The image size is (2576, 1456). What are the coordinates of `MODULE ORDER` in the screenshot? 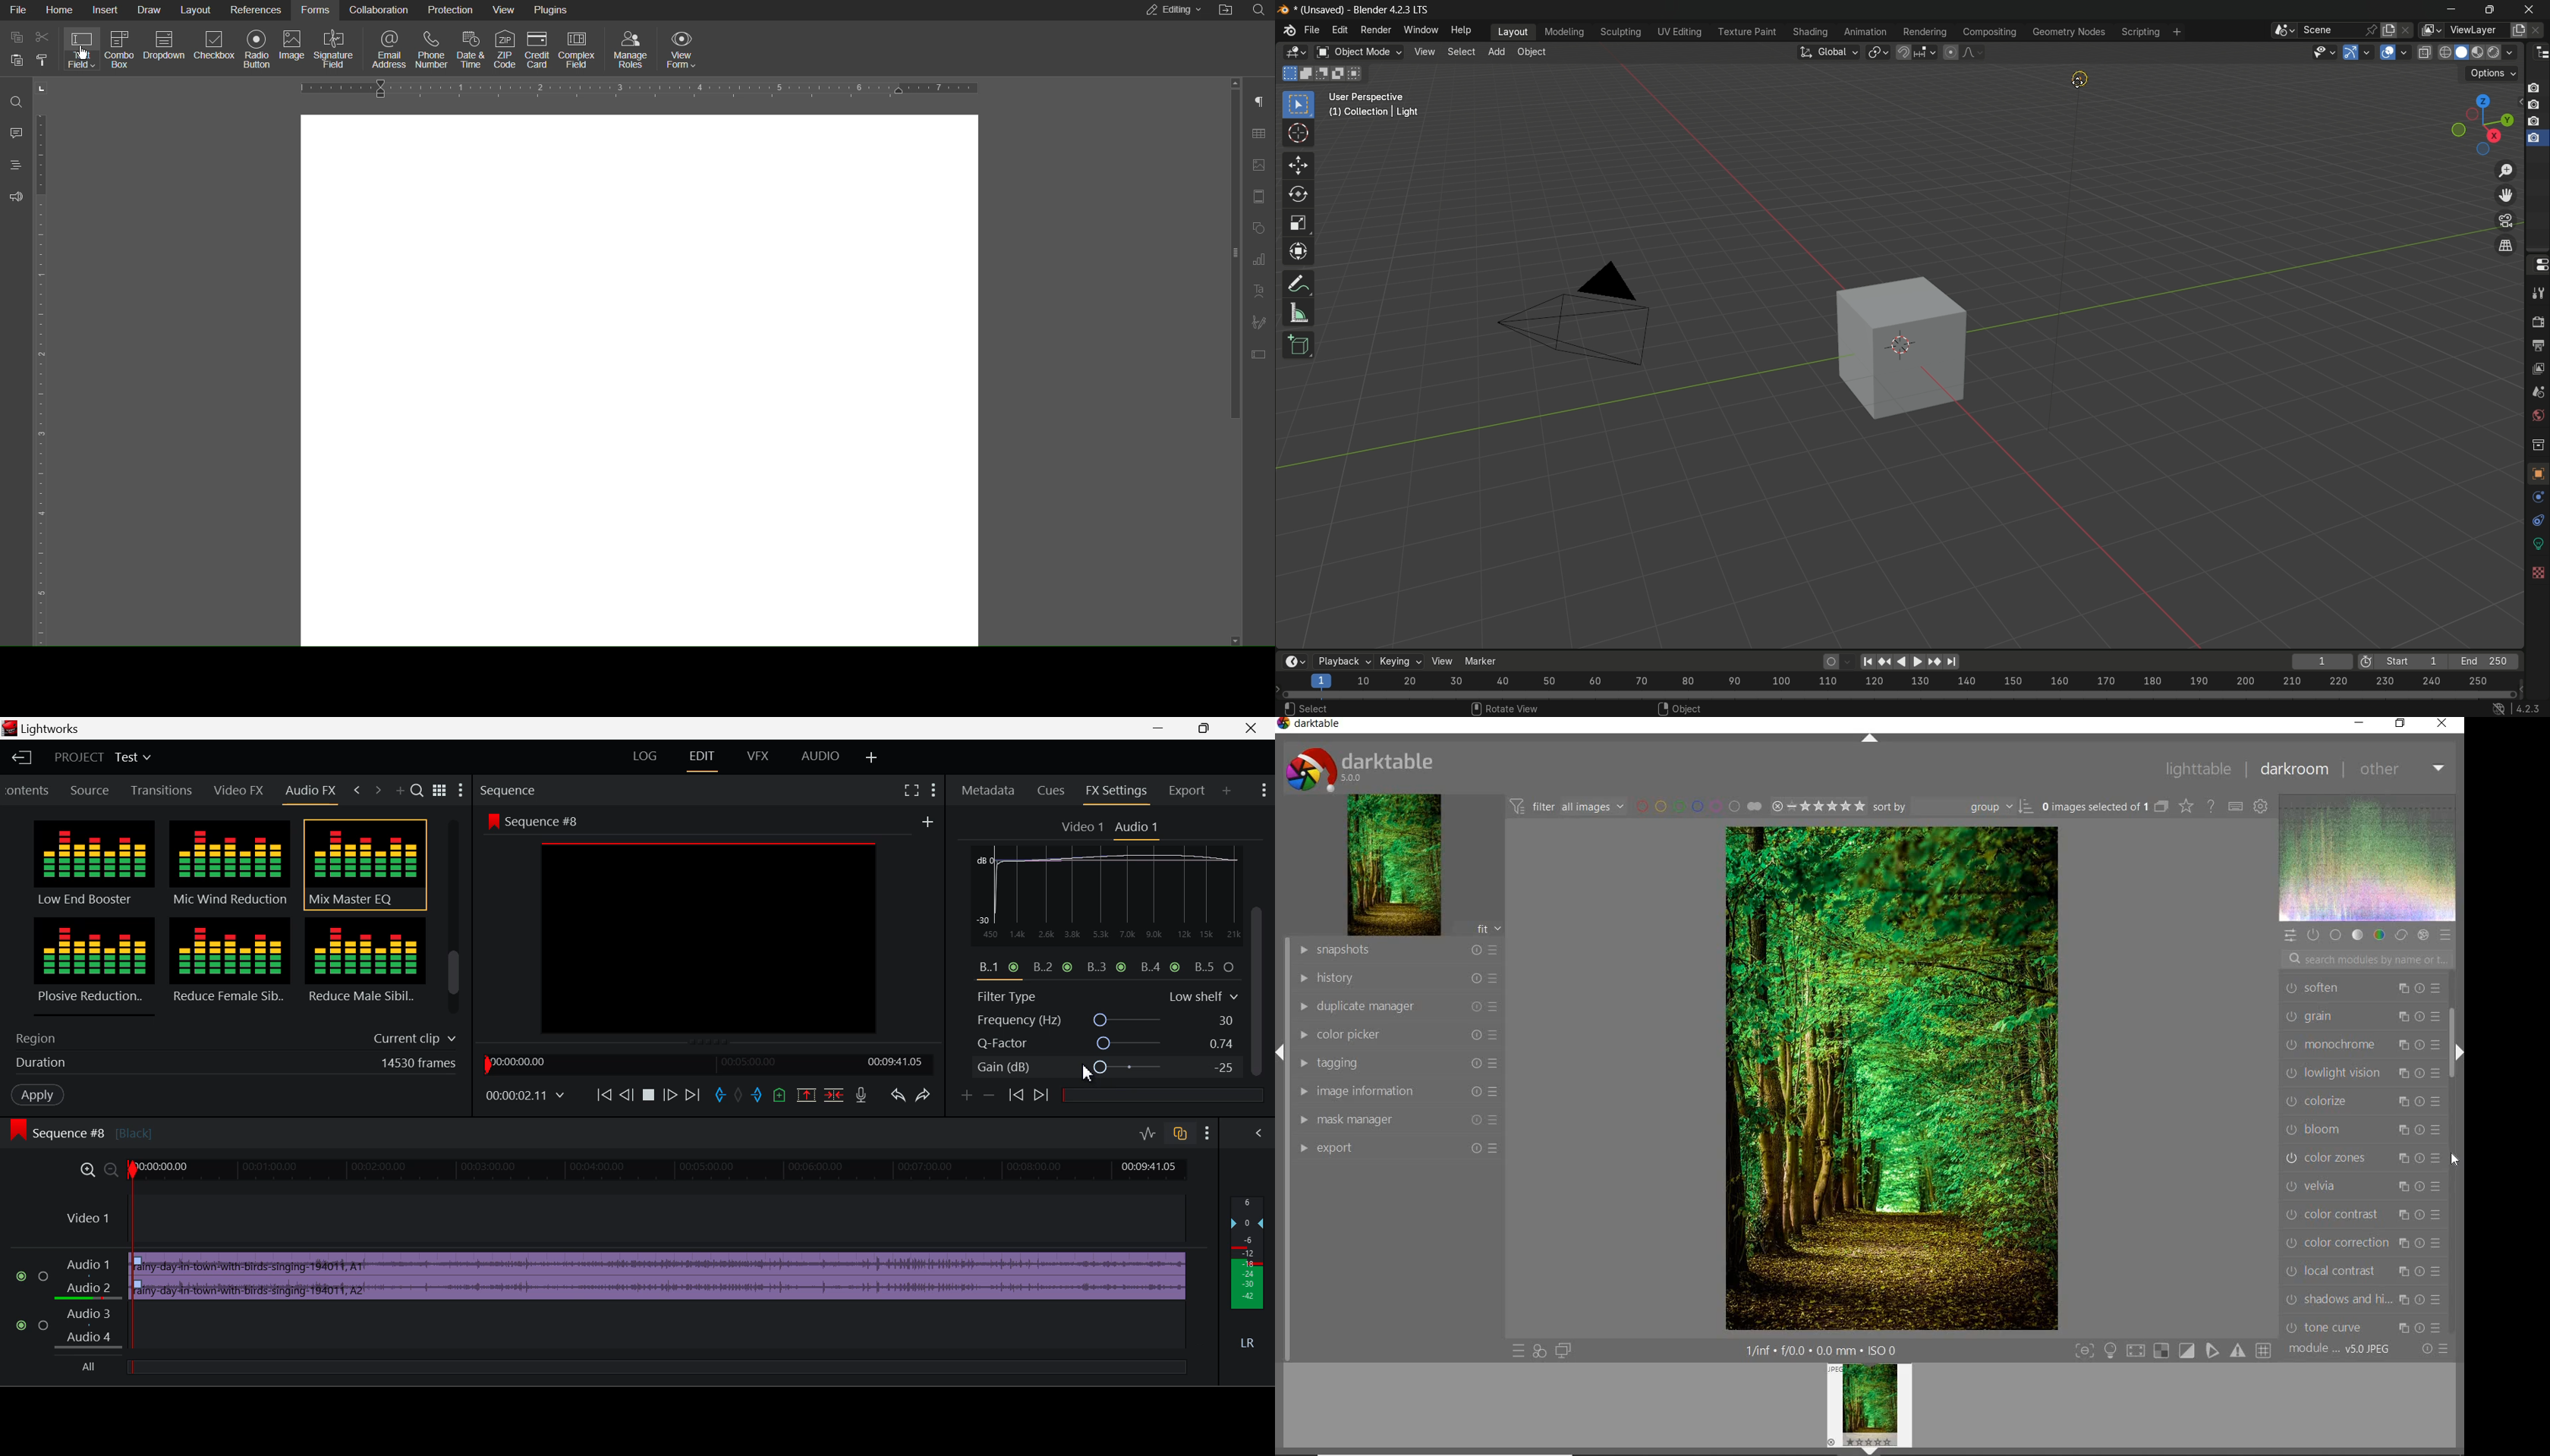 It's located at (2341, 1349).